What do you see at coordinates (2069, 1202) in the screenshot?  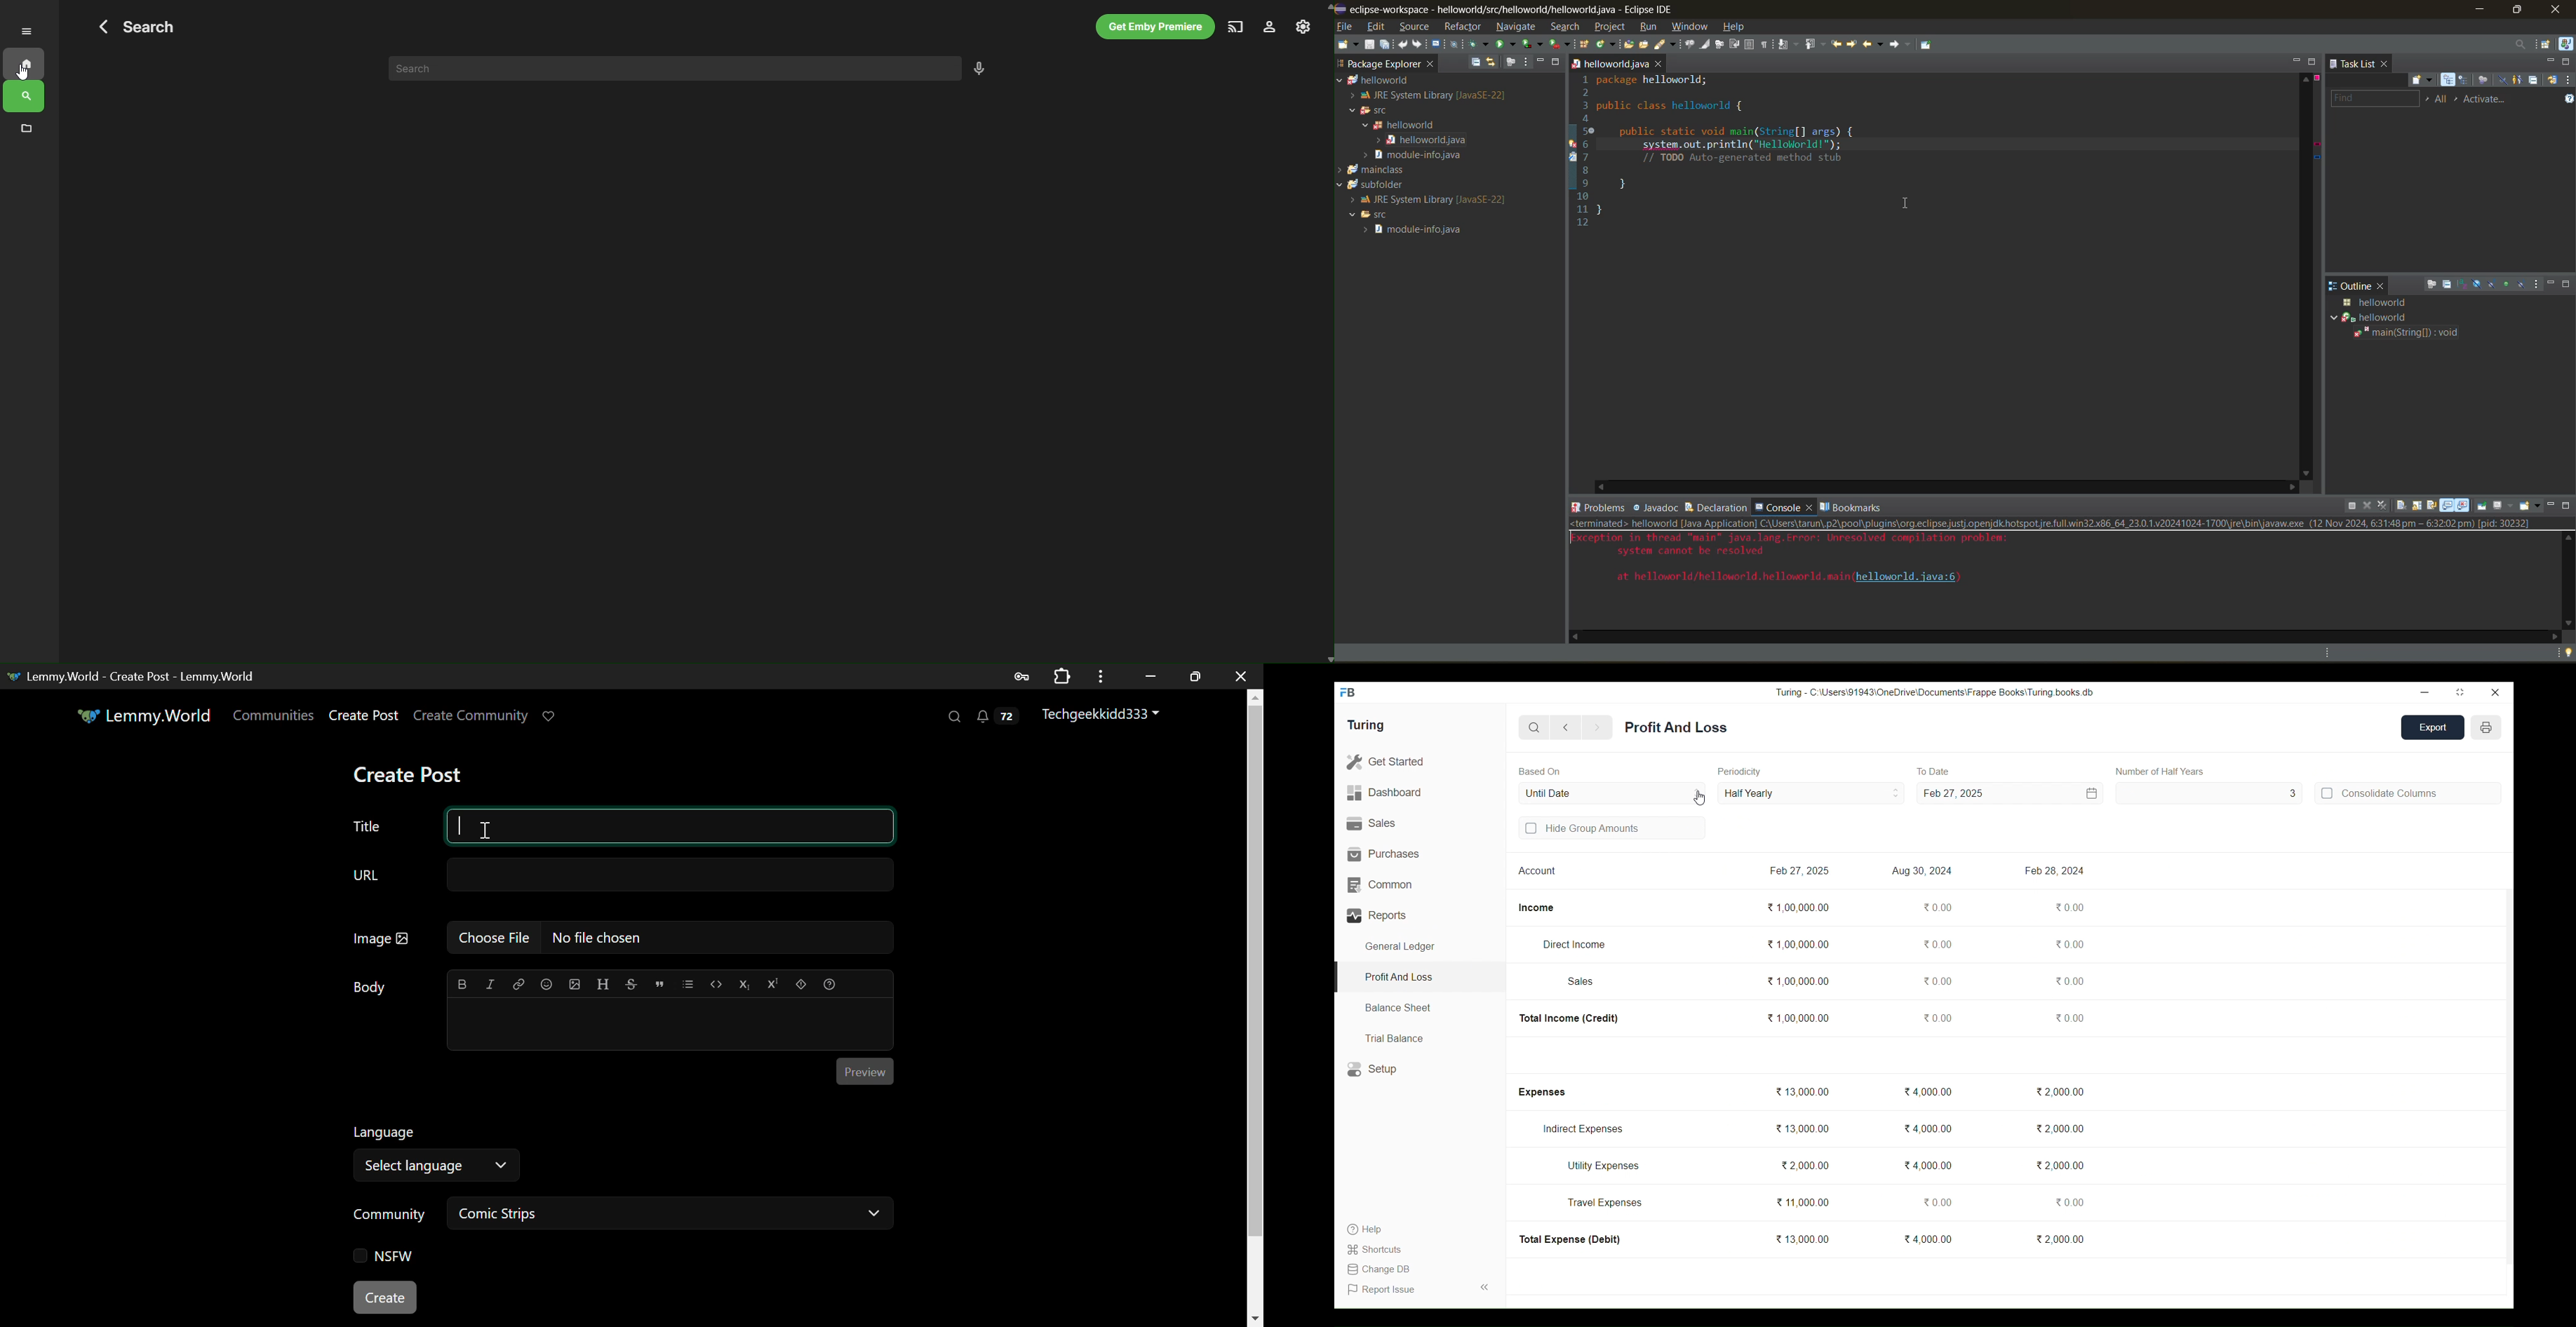 I see `0.00` at bounding box center [2069, 1202].